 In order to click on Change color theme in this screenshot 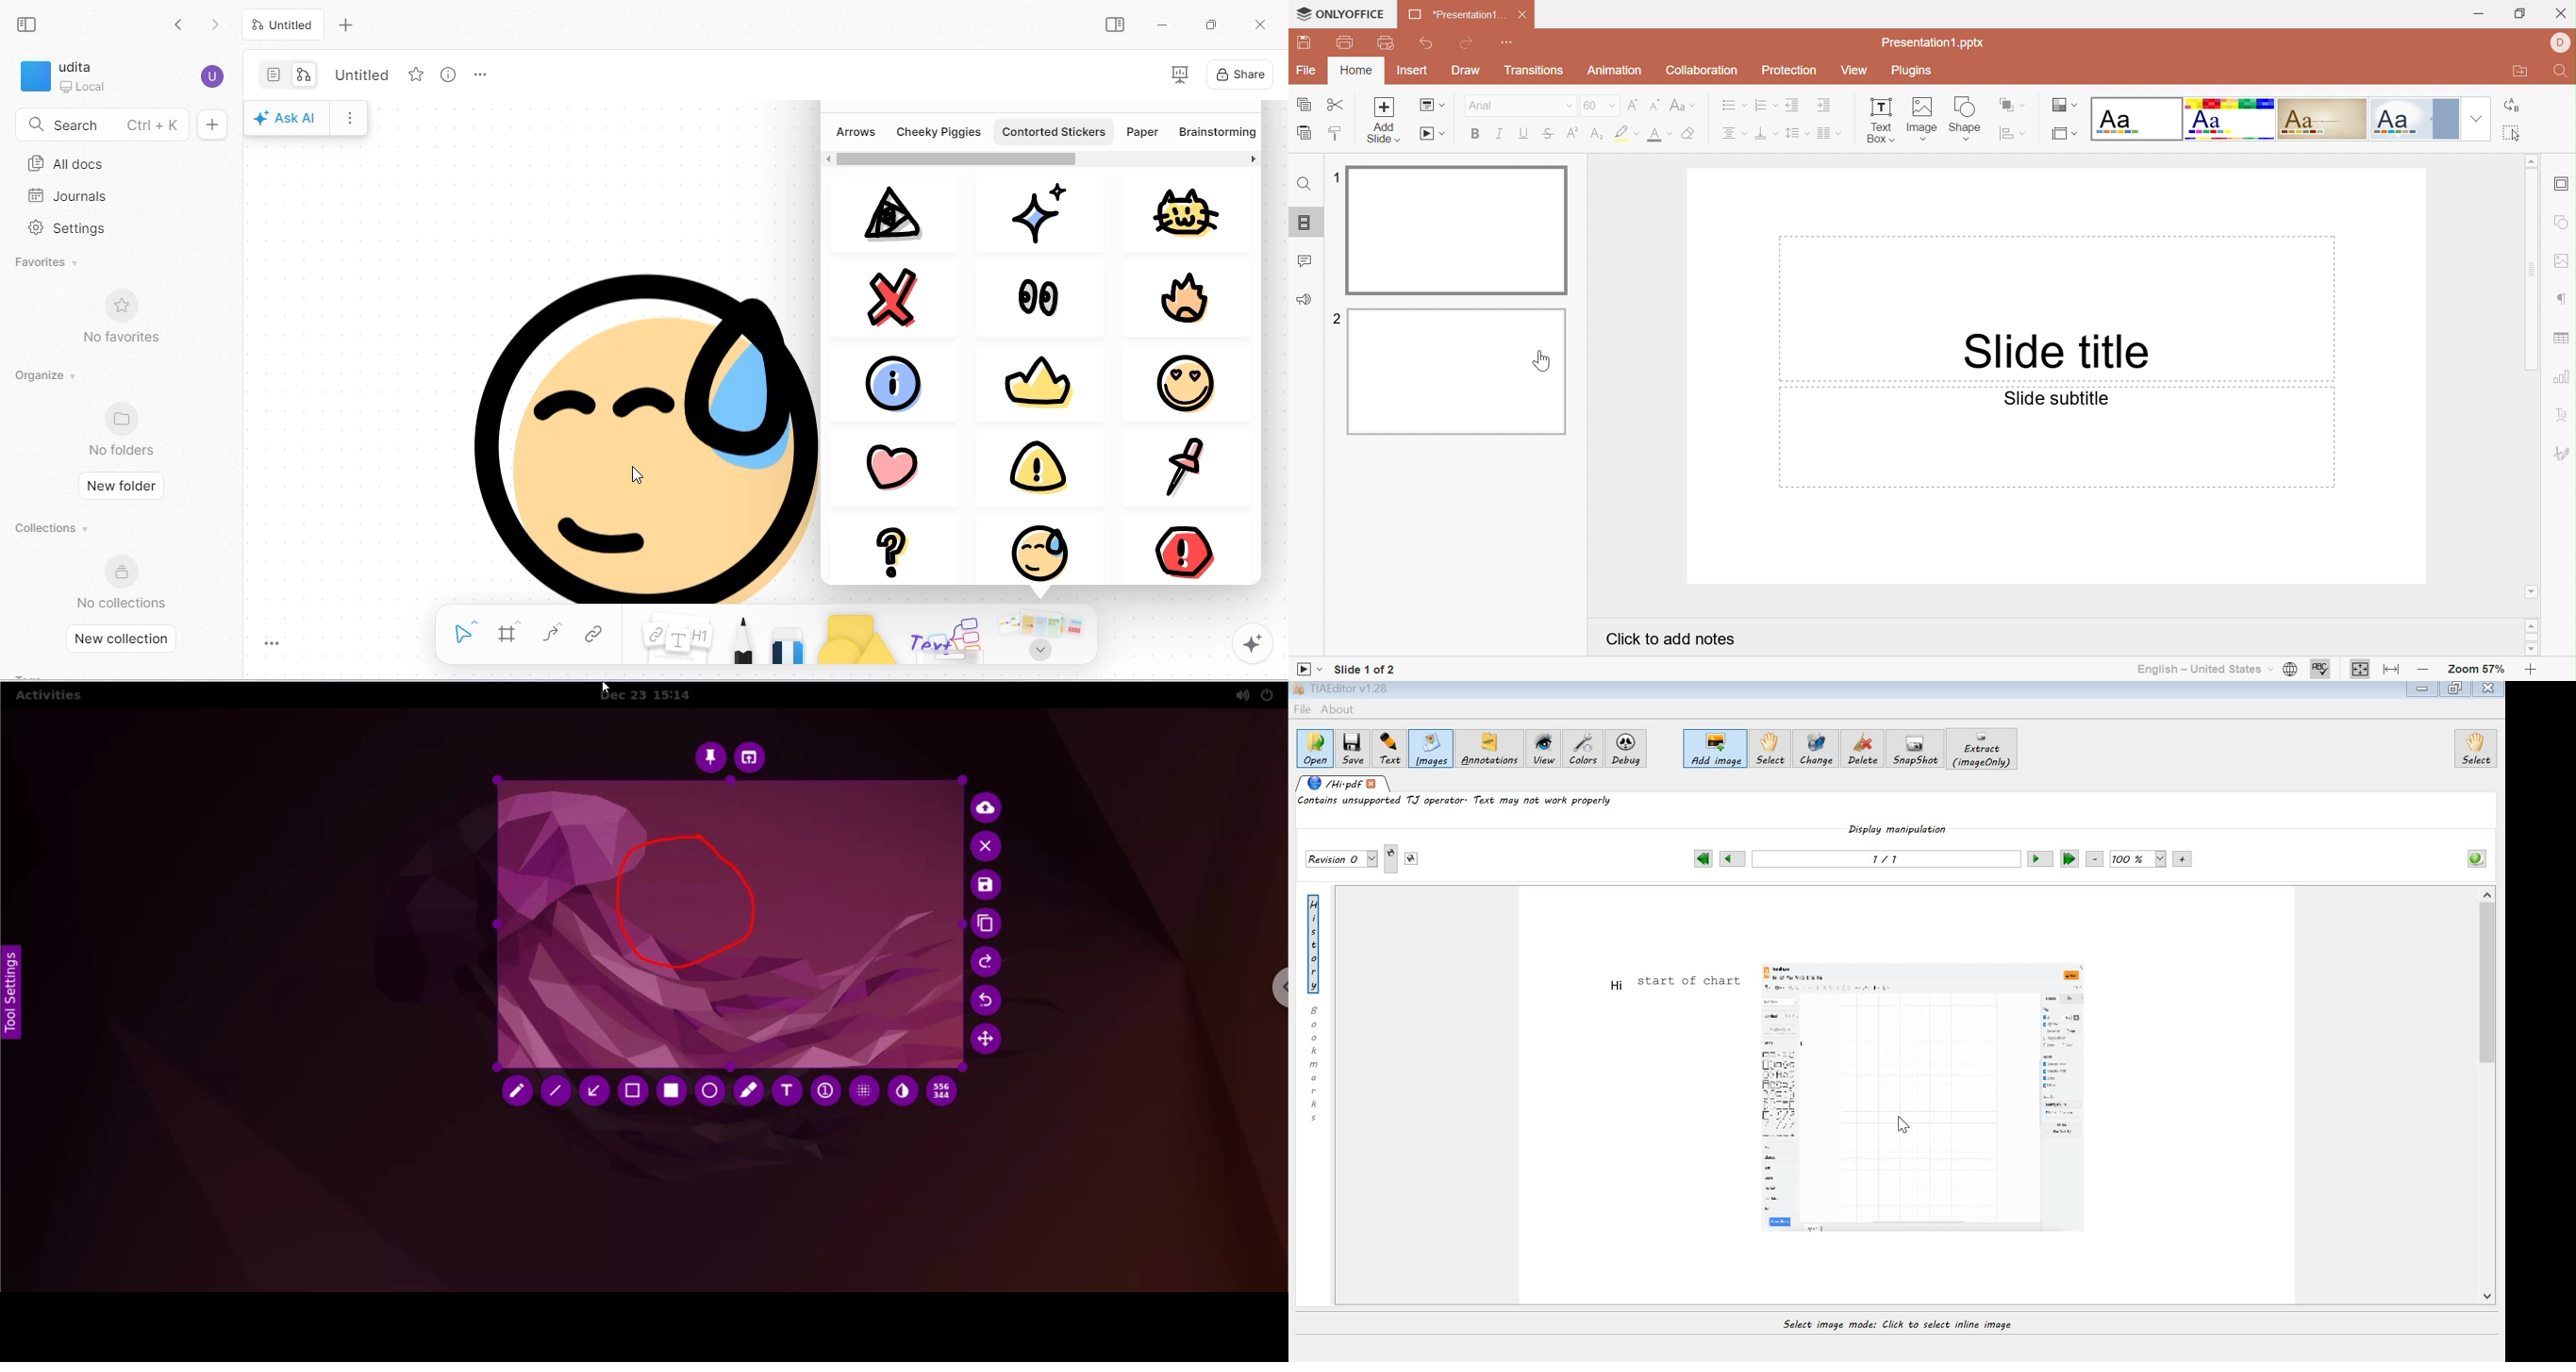, I will do `click(2062, 105)`.